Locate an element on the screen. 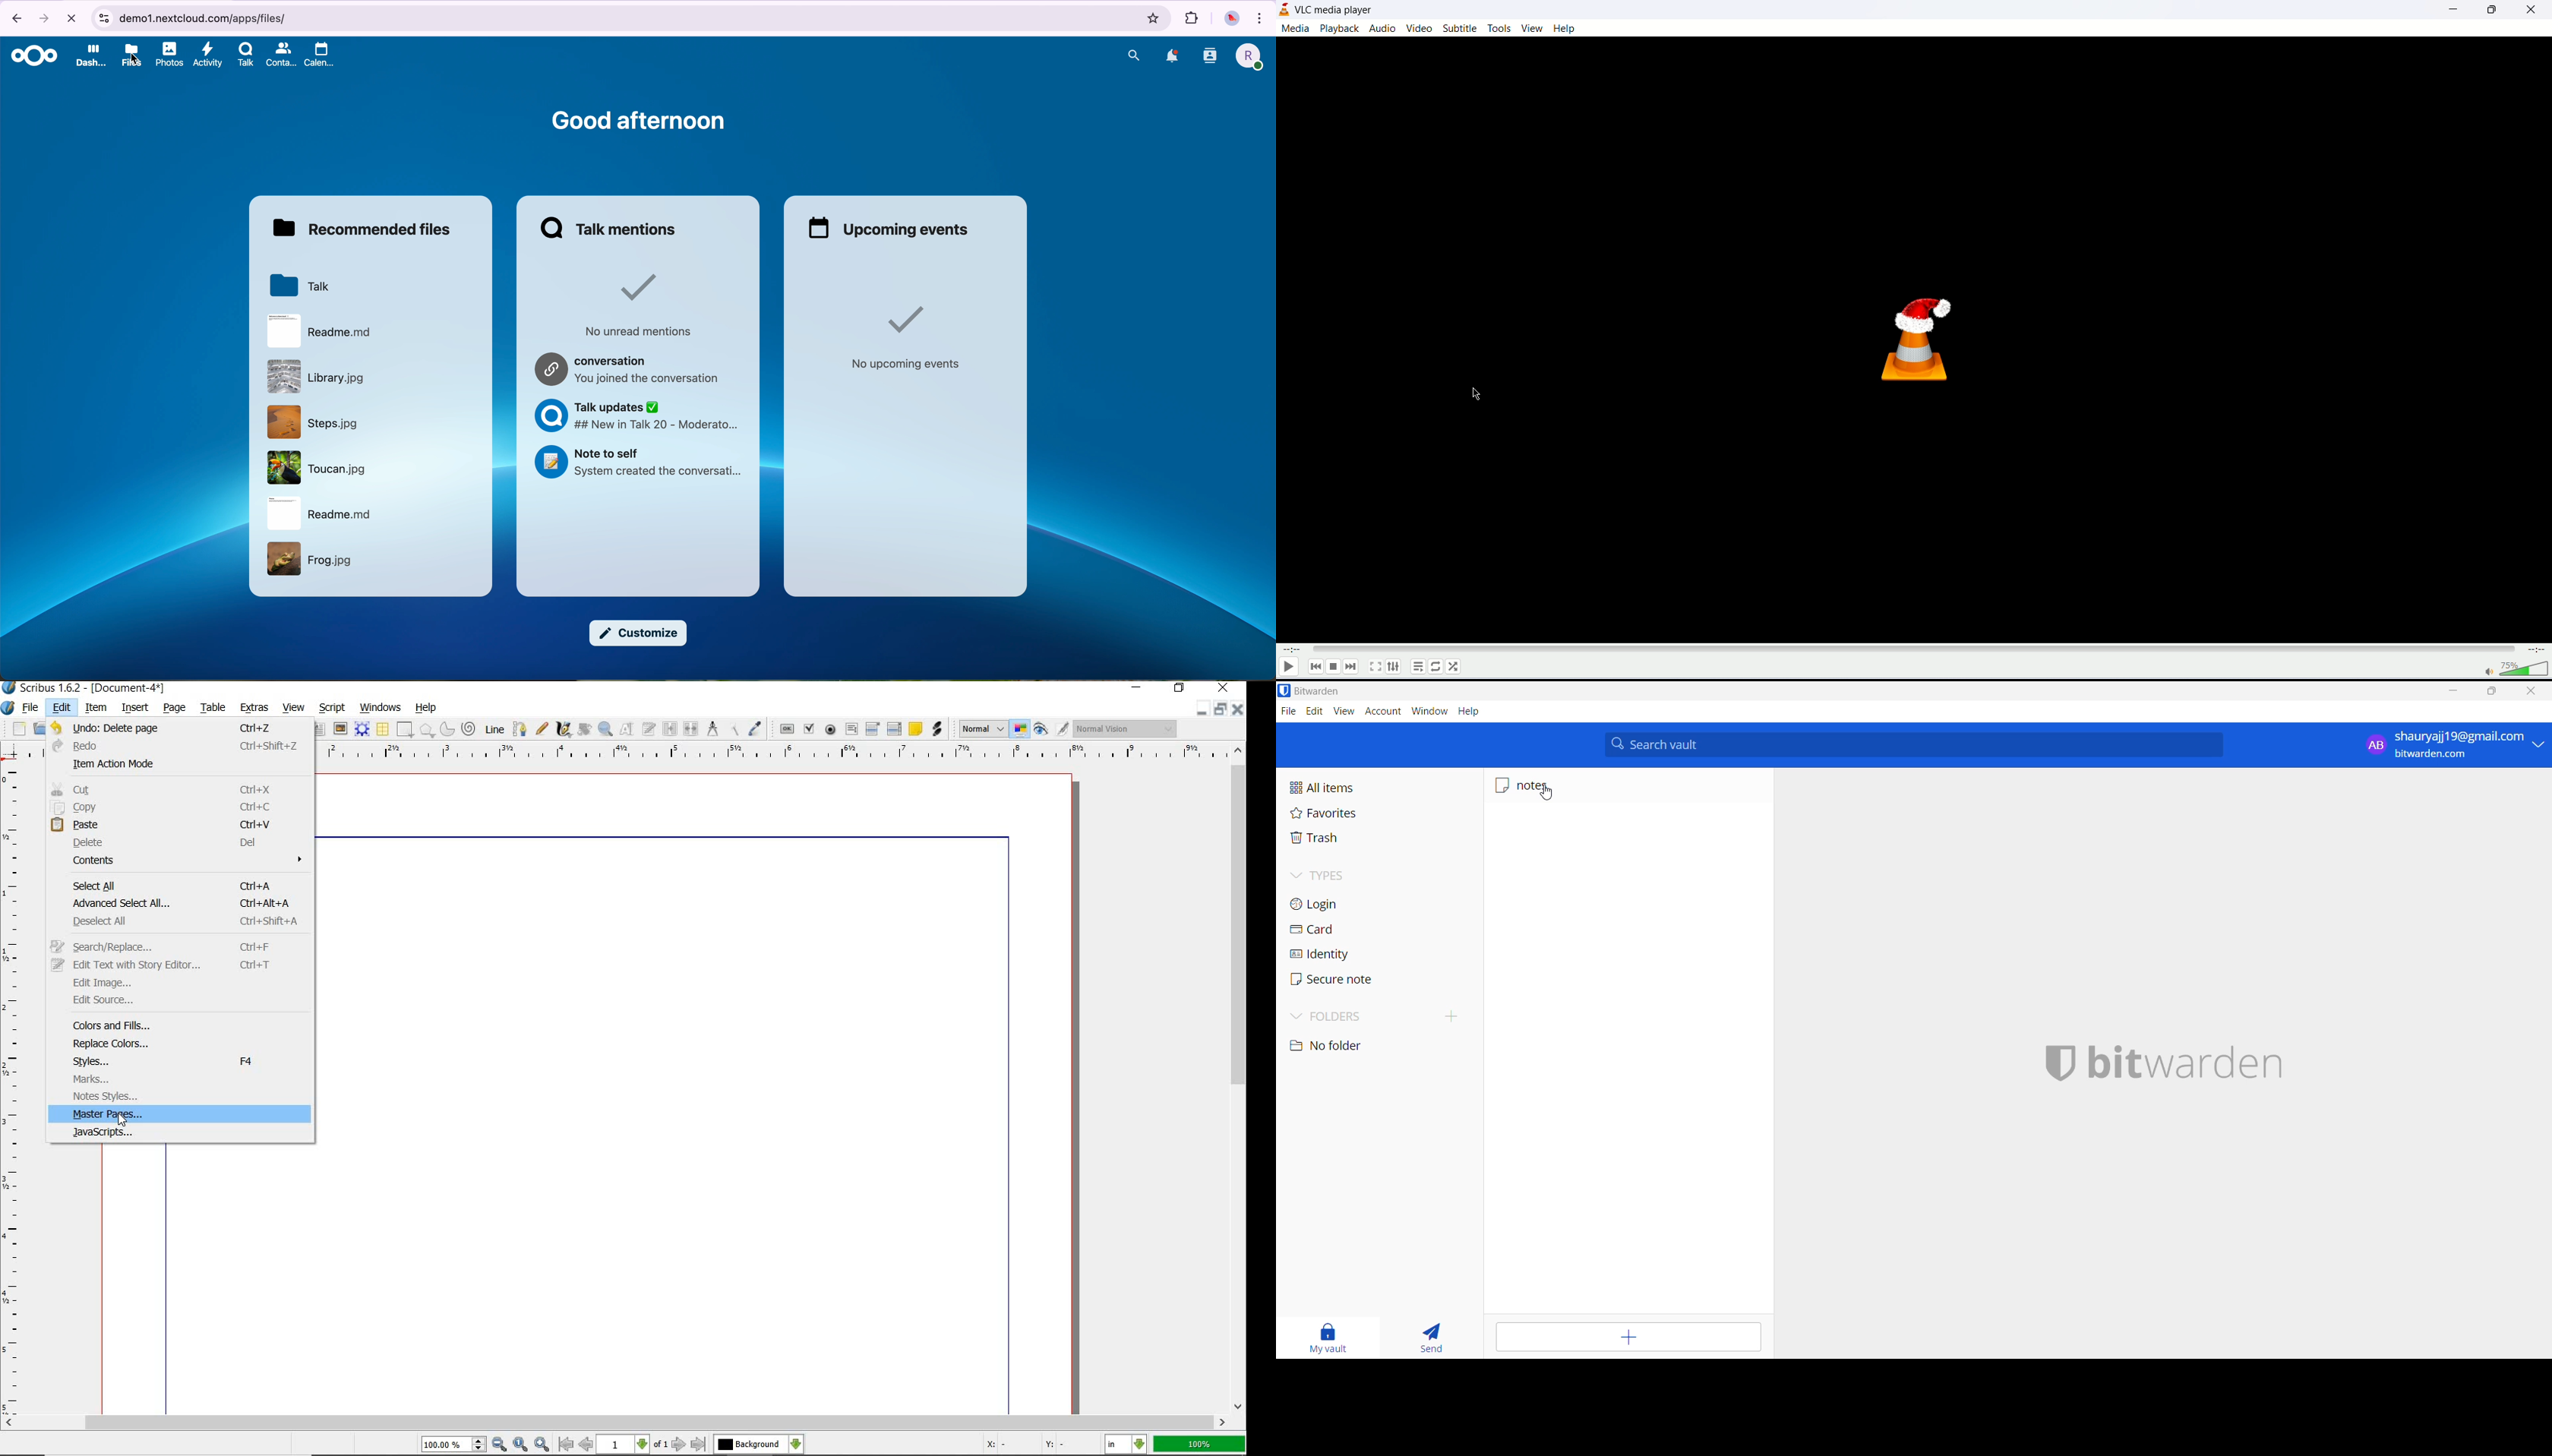  styles is located at coordinates (189, 1061).